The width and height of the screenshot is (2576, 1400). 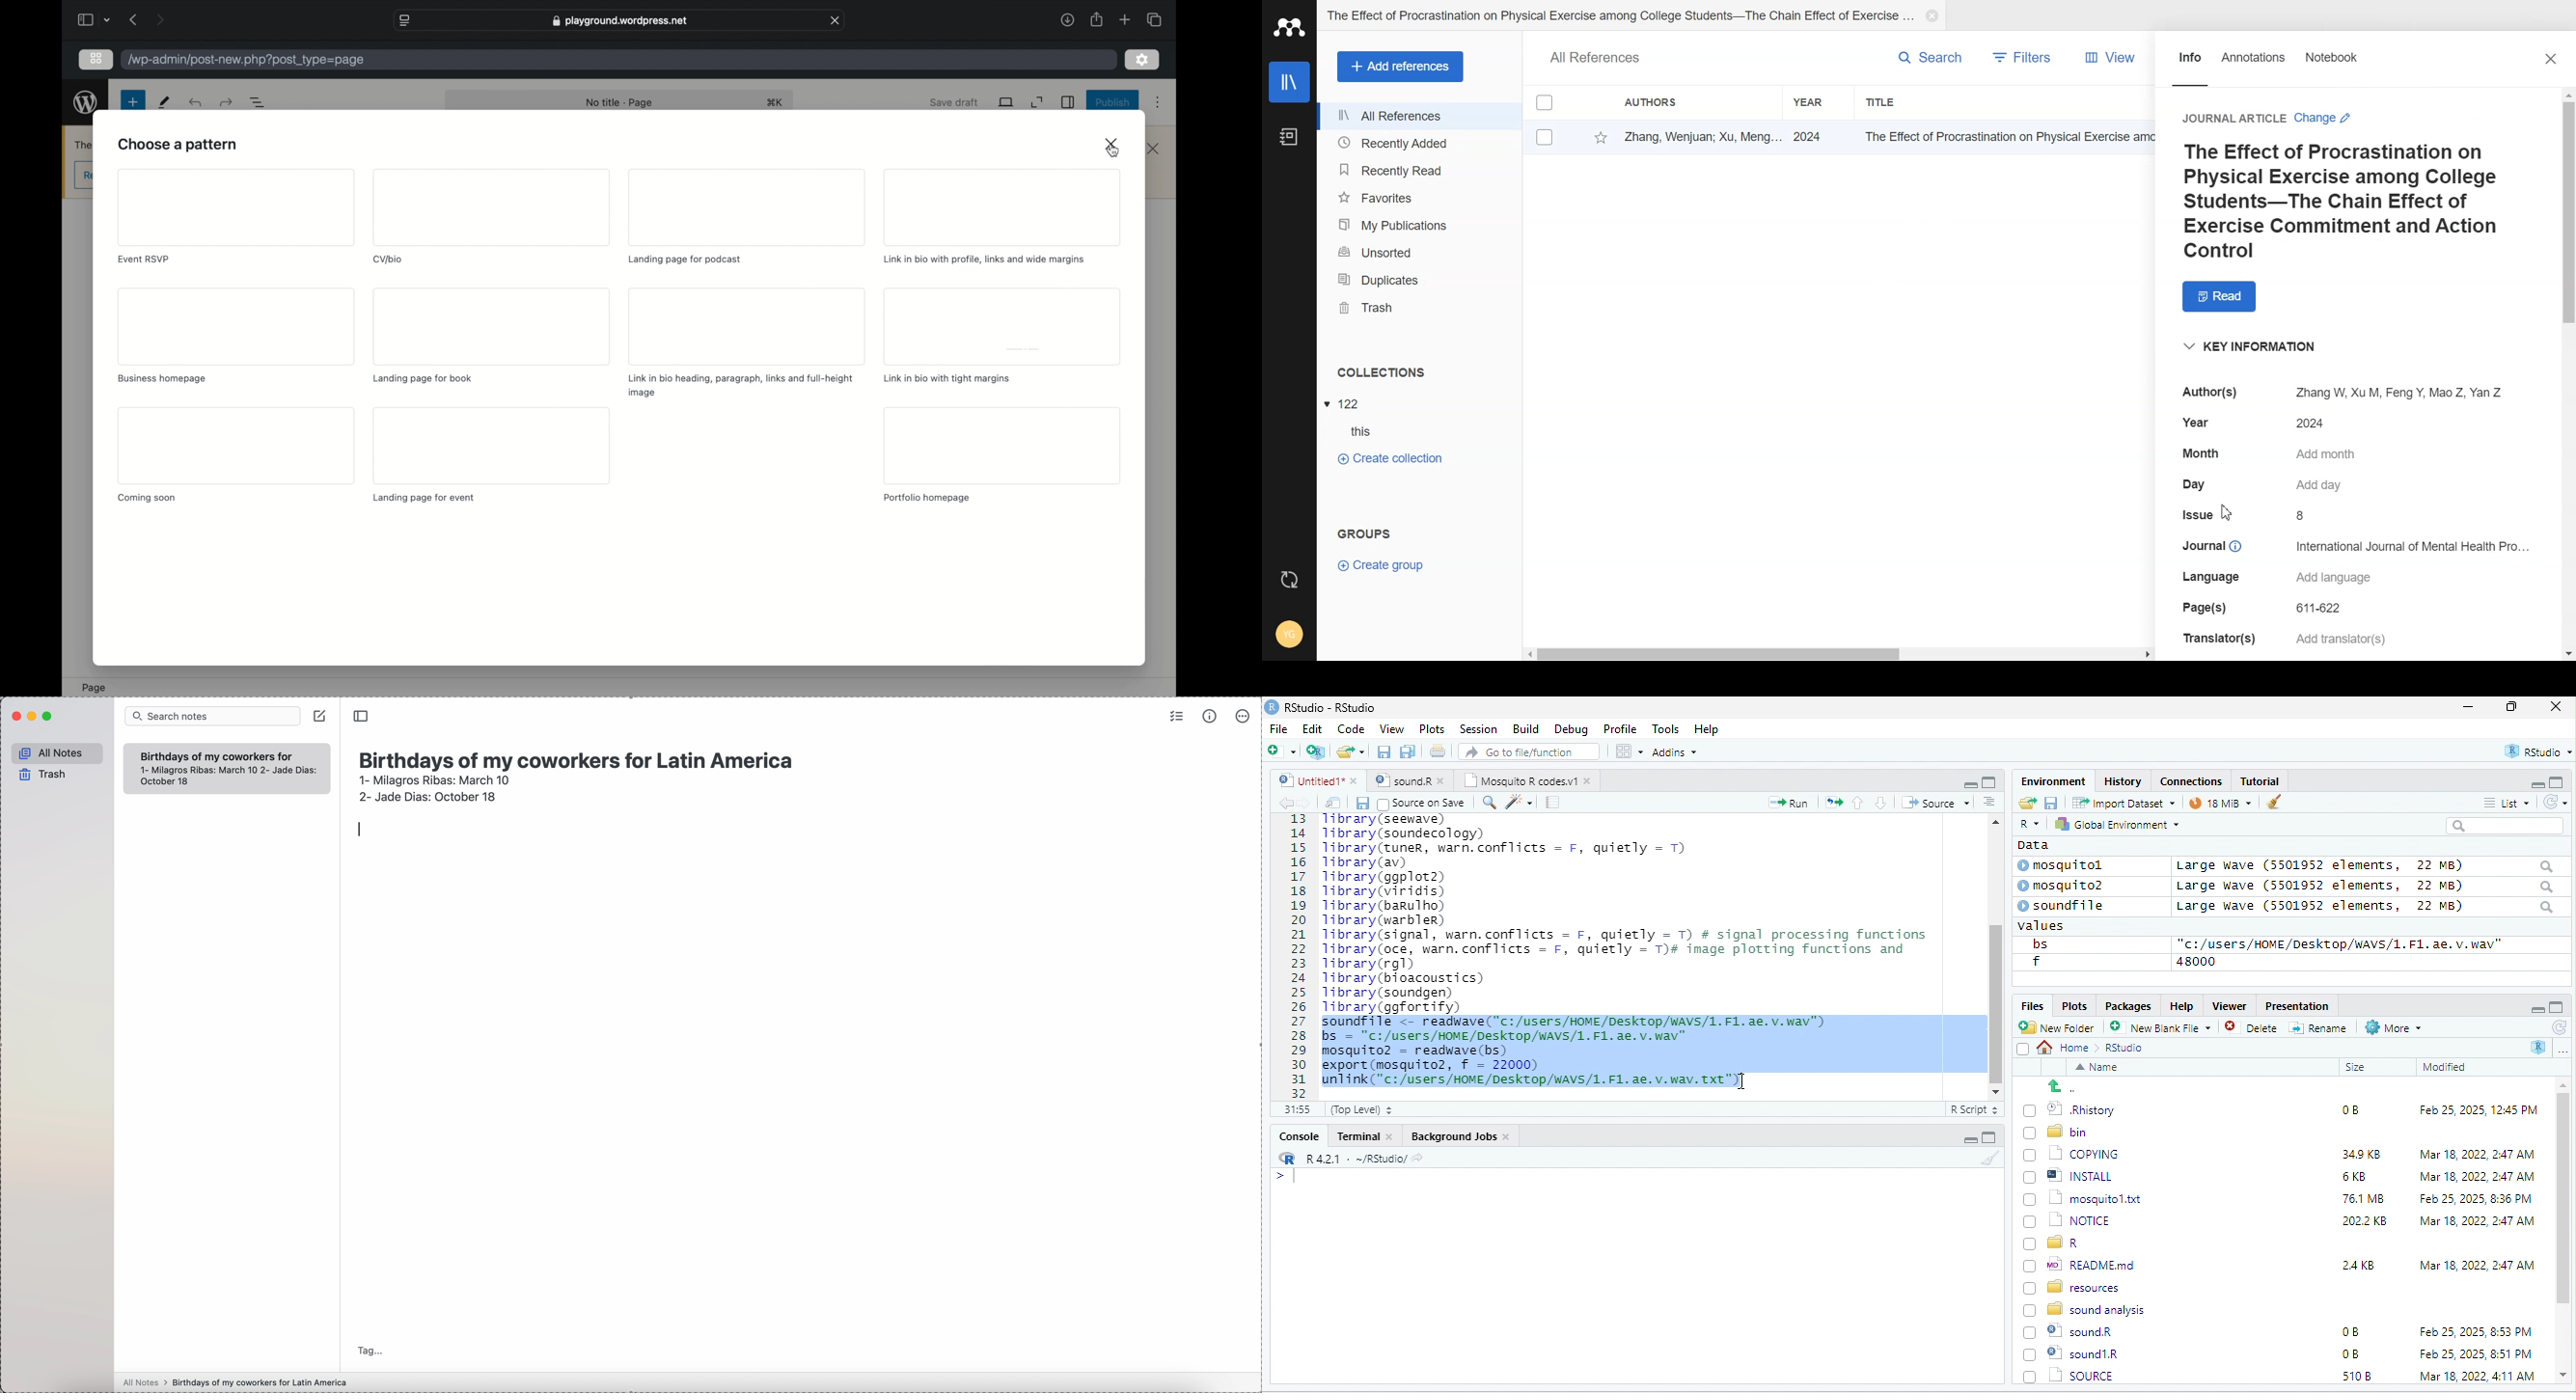 I want to click on maximize, so click(x=1988, y=1137).